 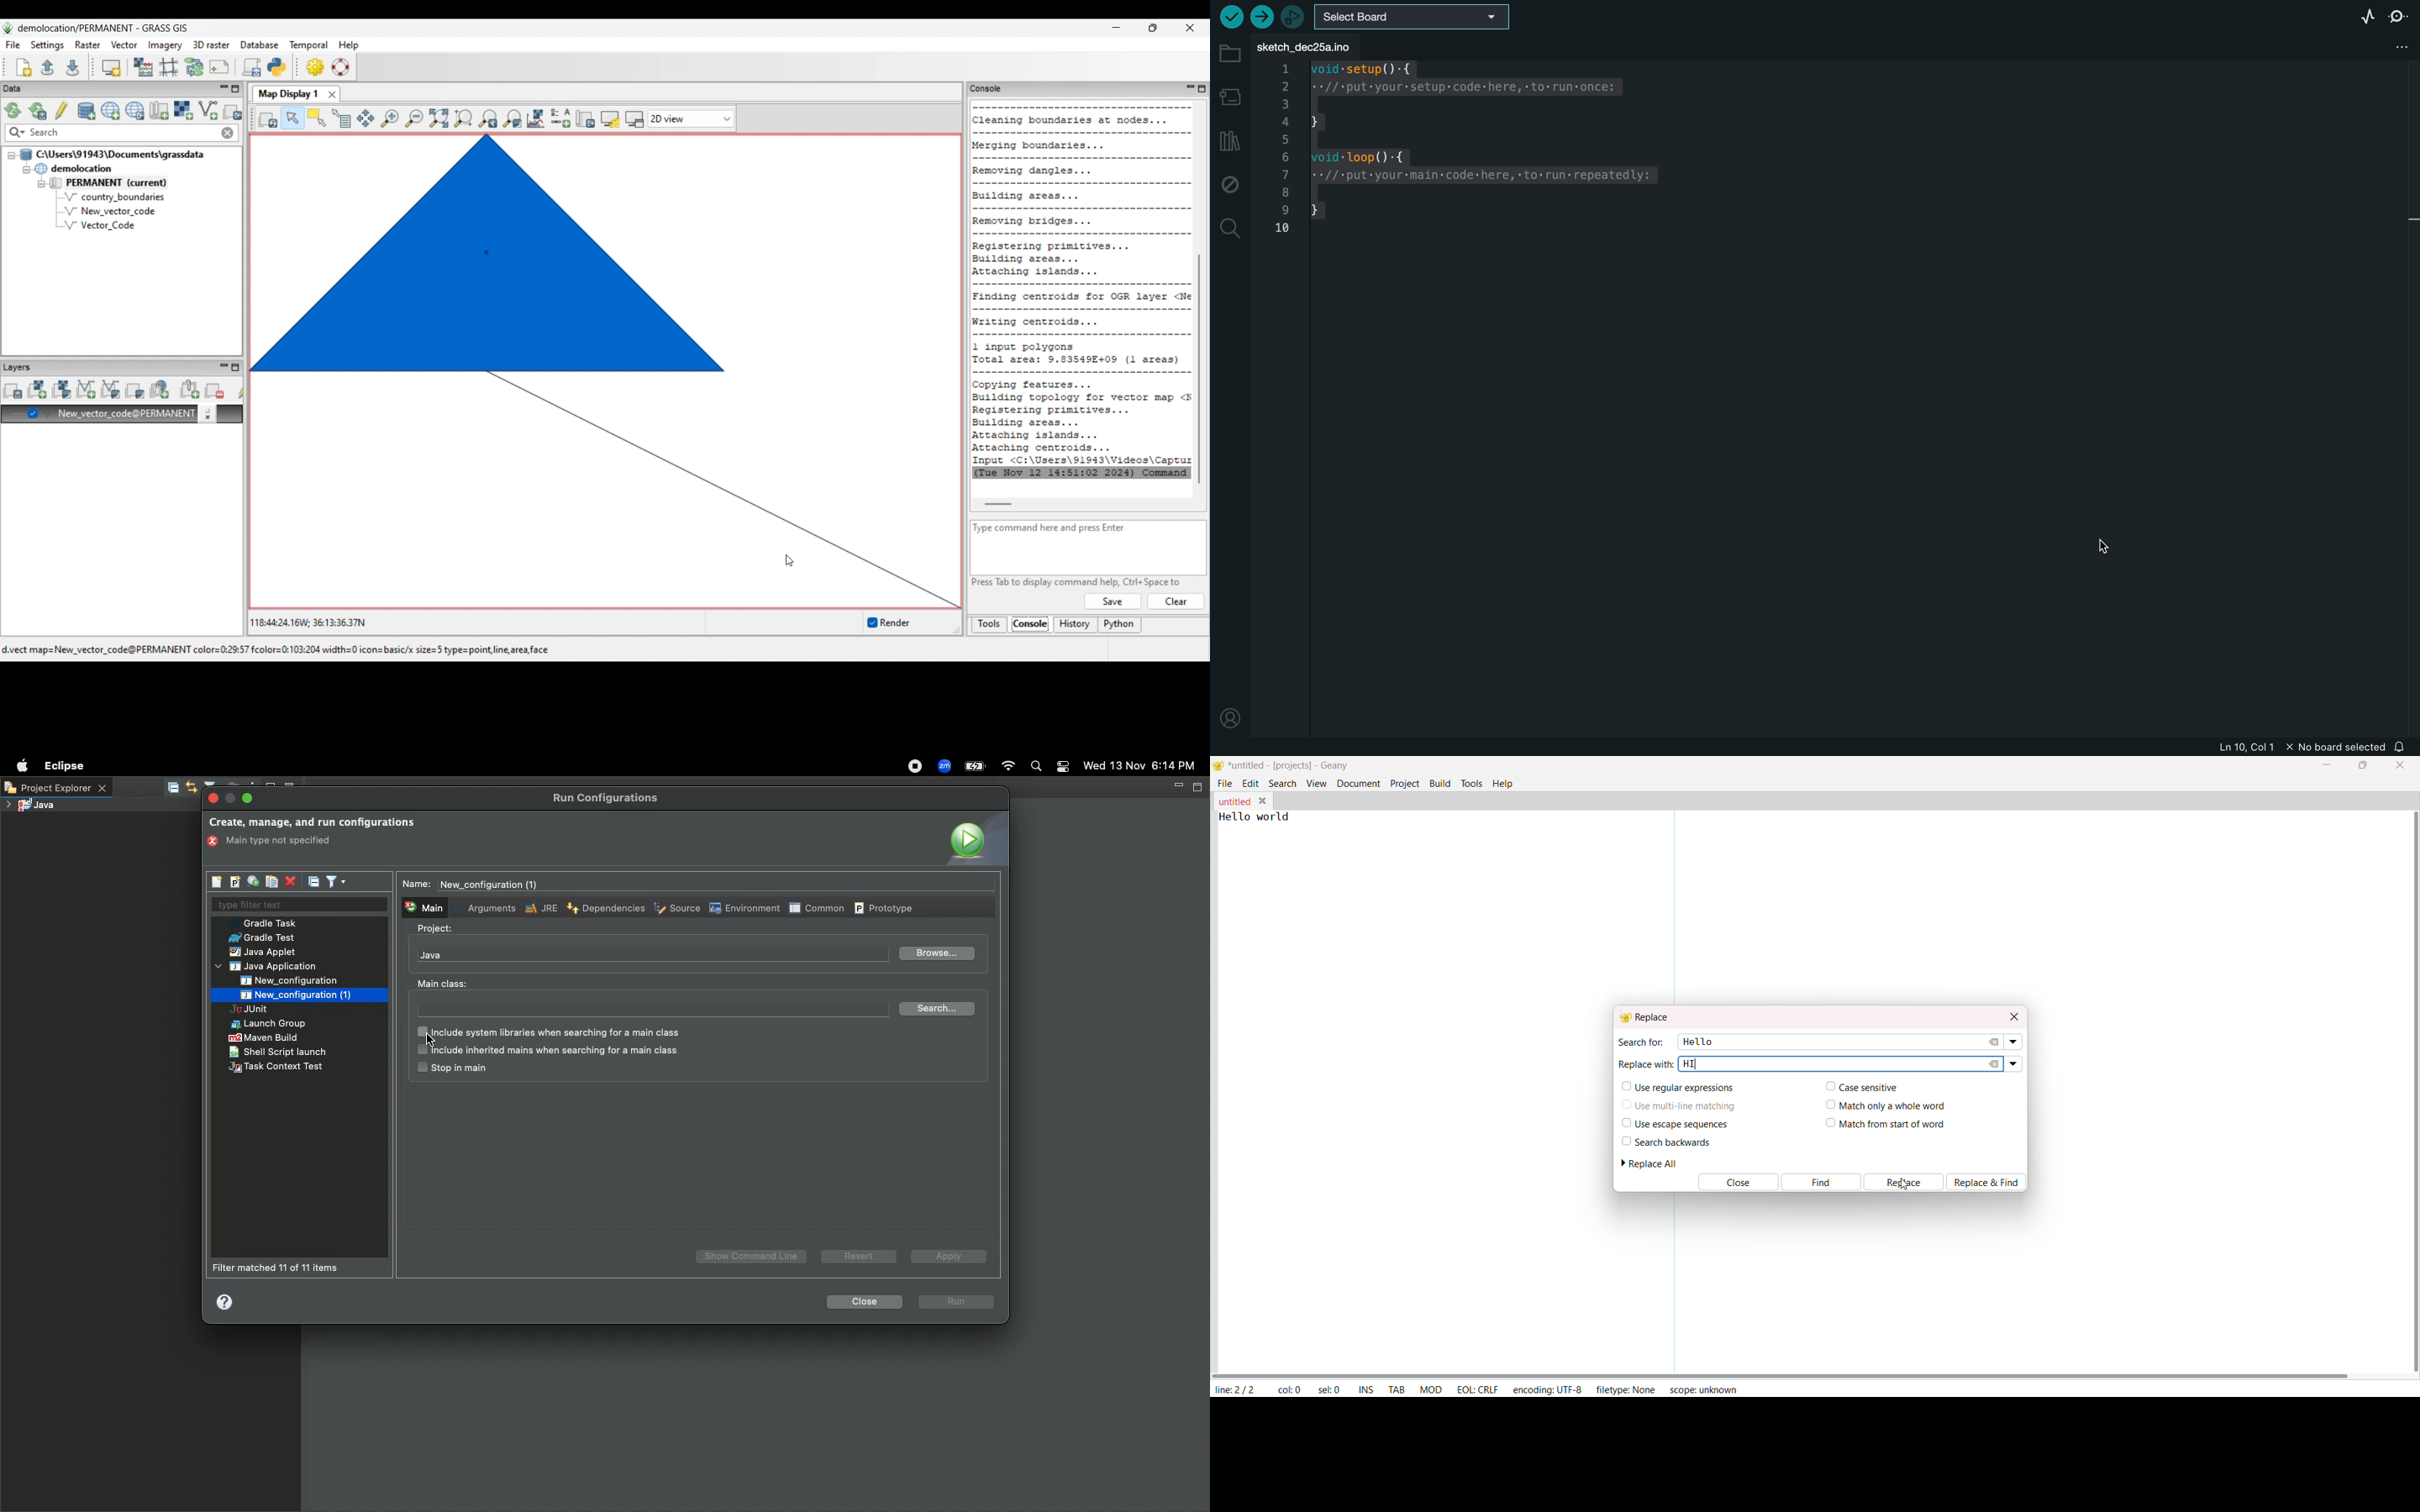 I want to click on include inherited mains when searching for a main class, so click(x=547, y=1051).